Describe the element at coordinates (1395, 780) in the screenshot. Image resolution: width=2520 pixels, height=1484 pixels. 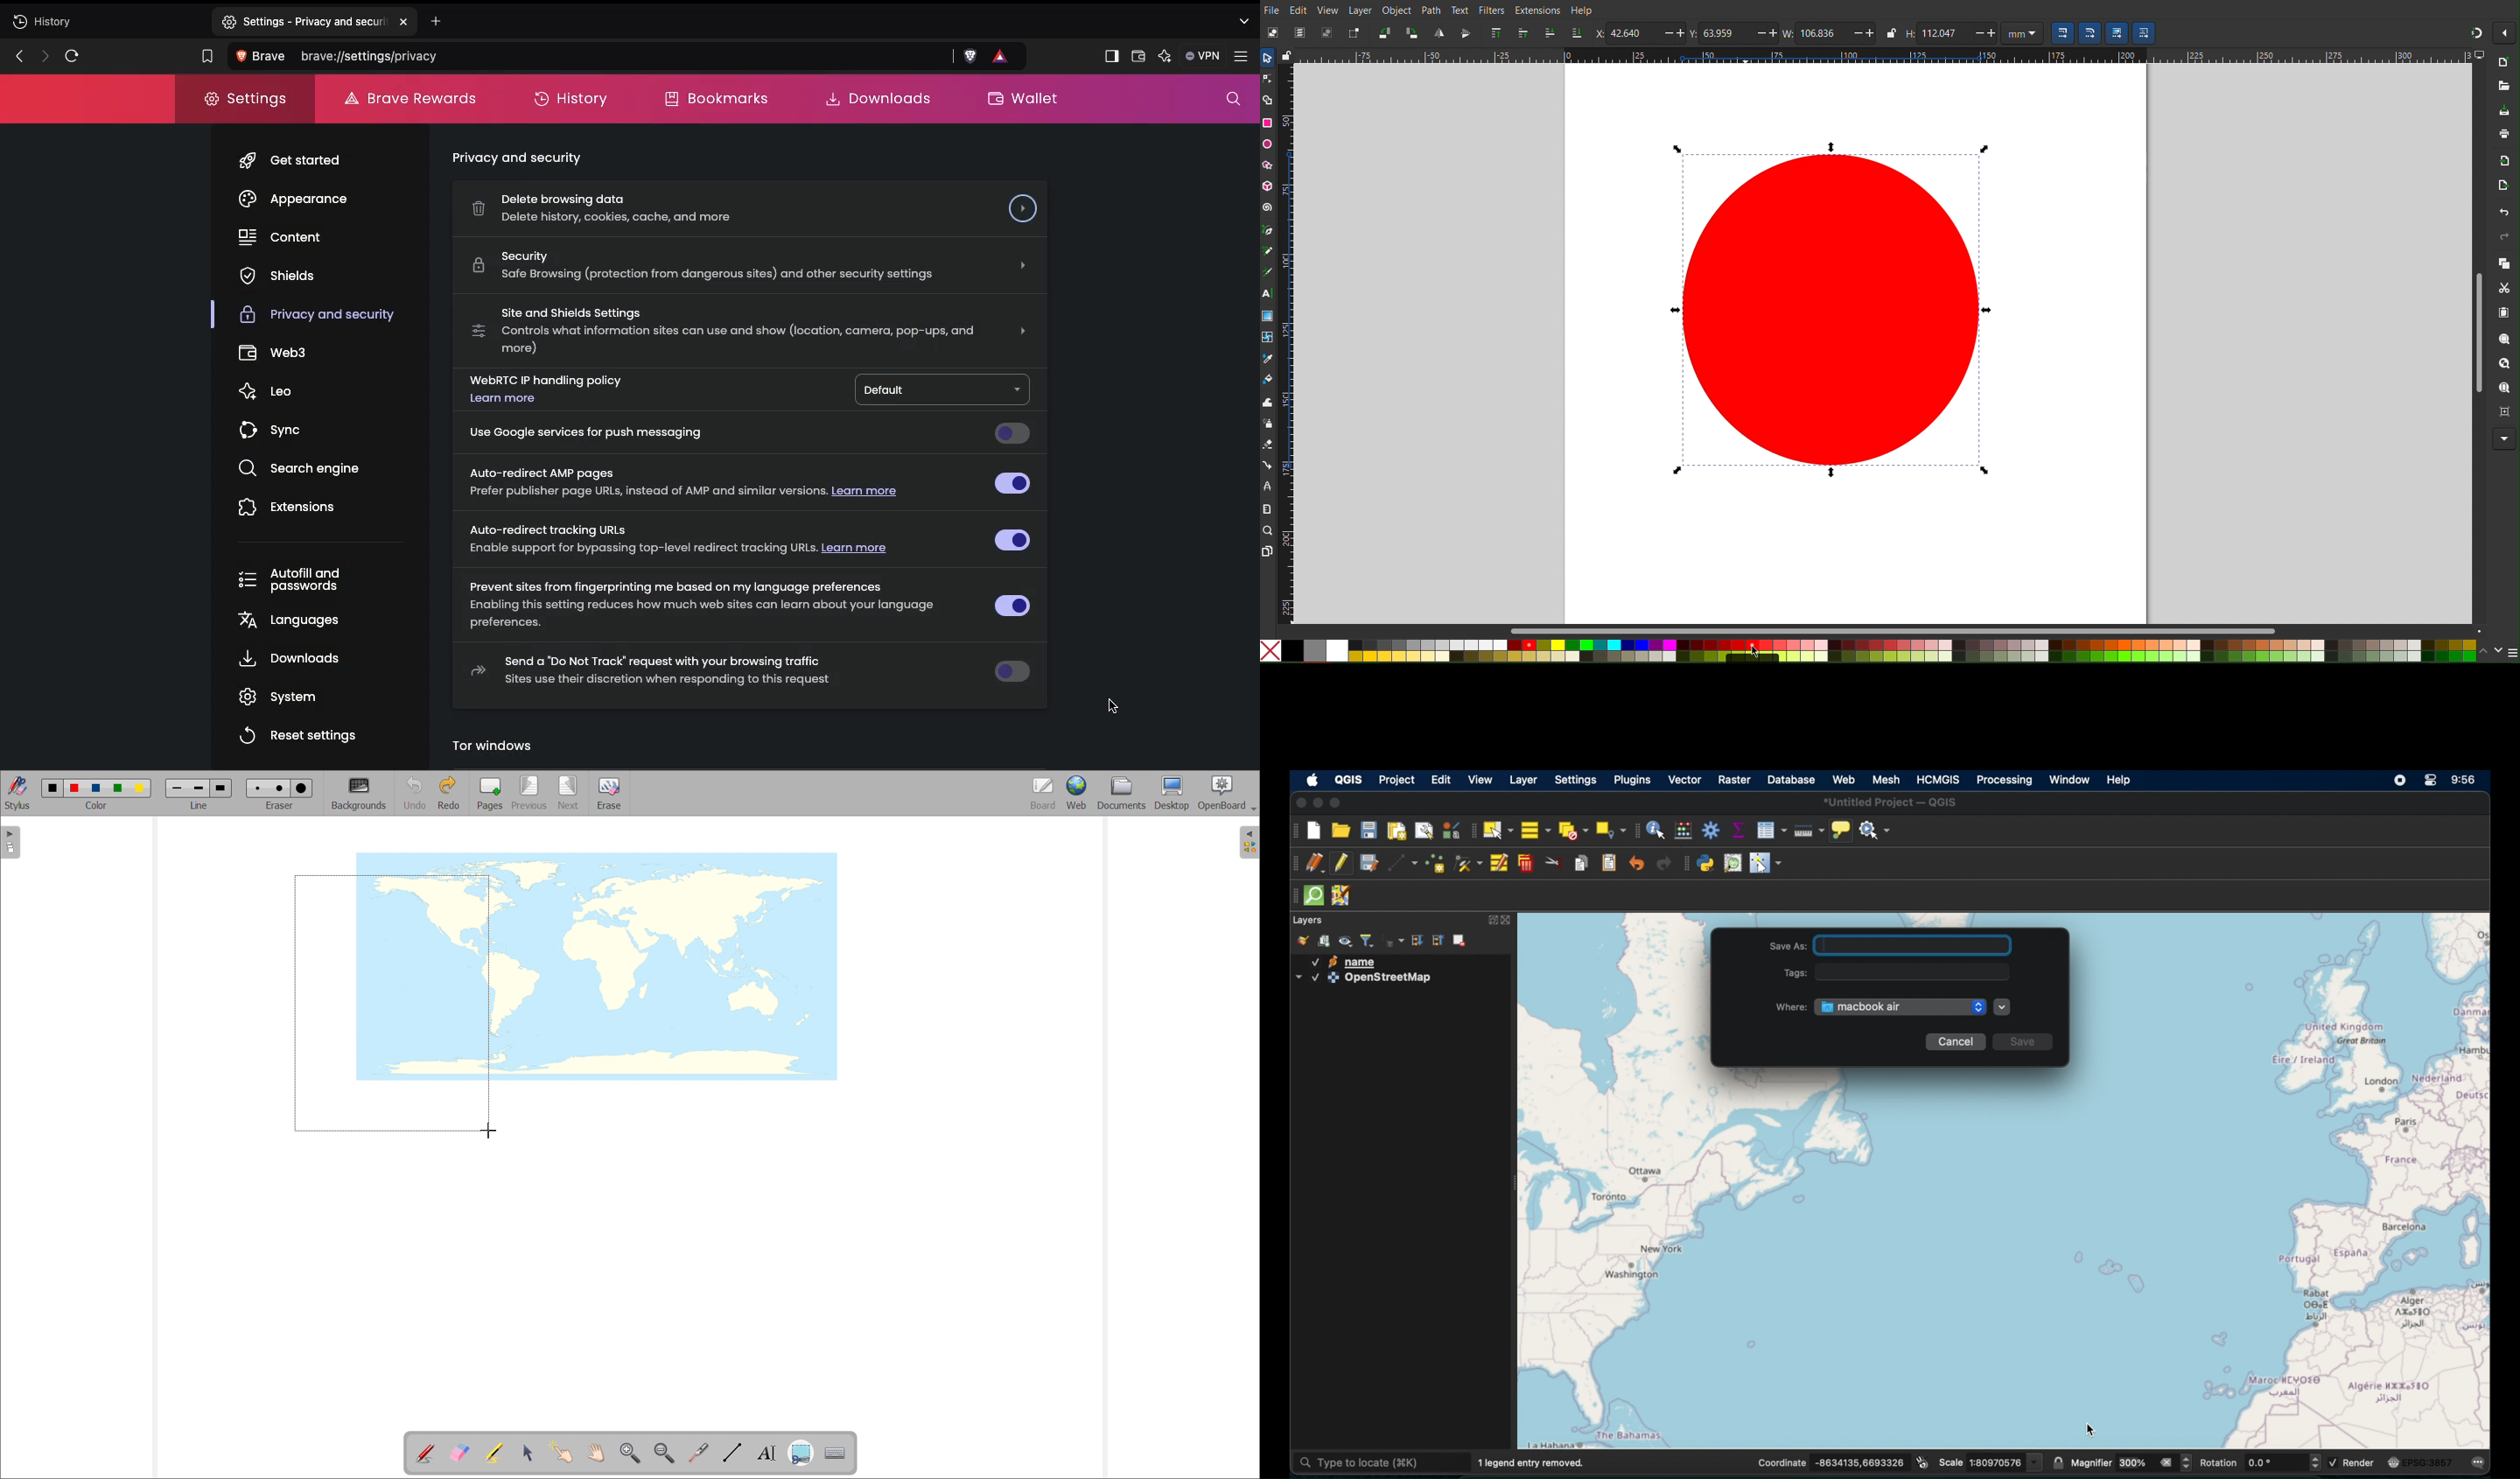
I see `project` at that location.